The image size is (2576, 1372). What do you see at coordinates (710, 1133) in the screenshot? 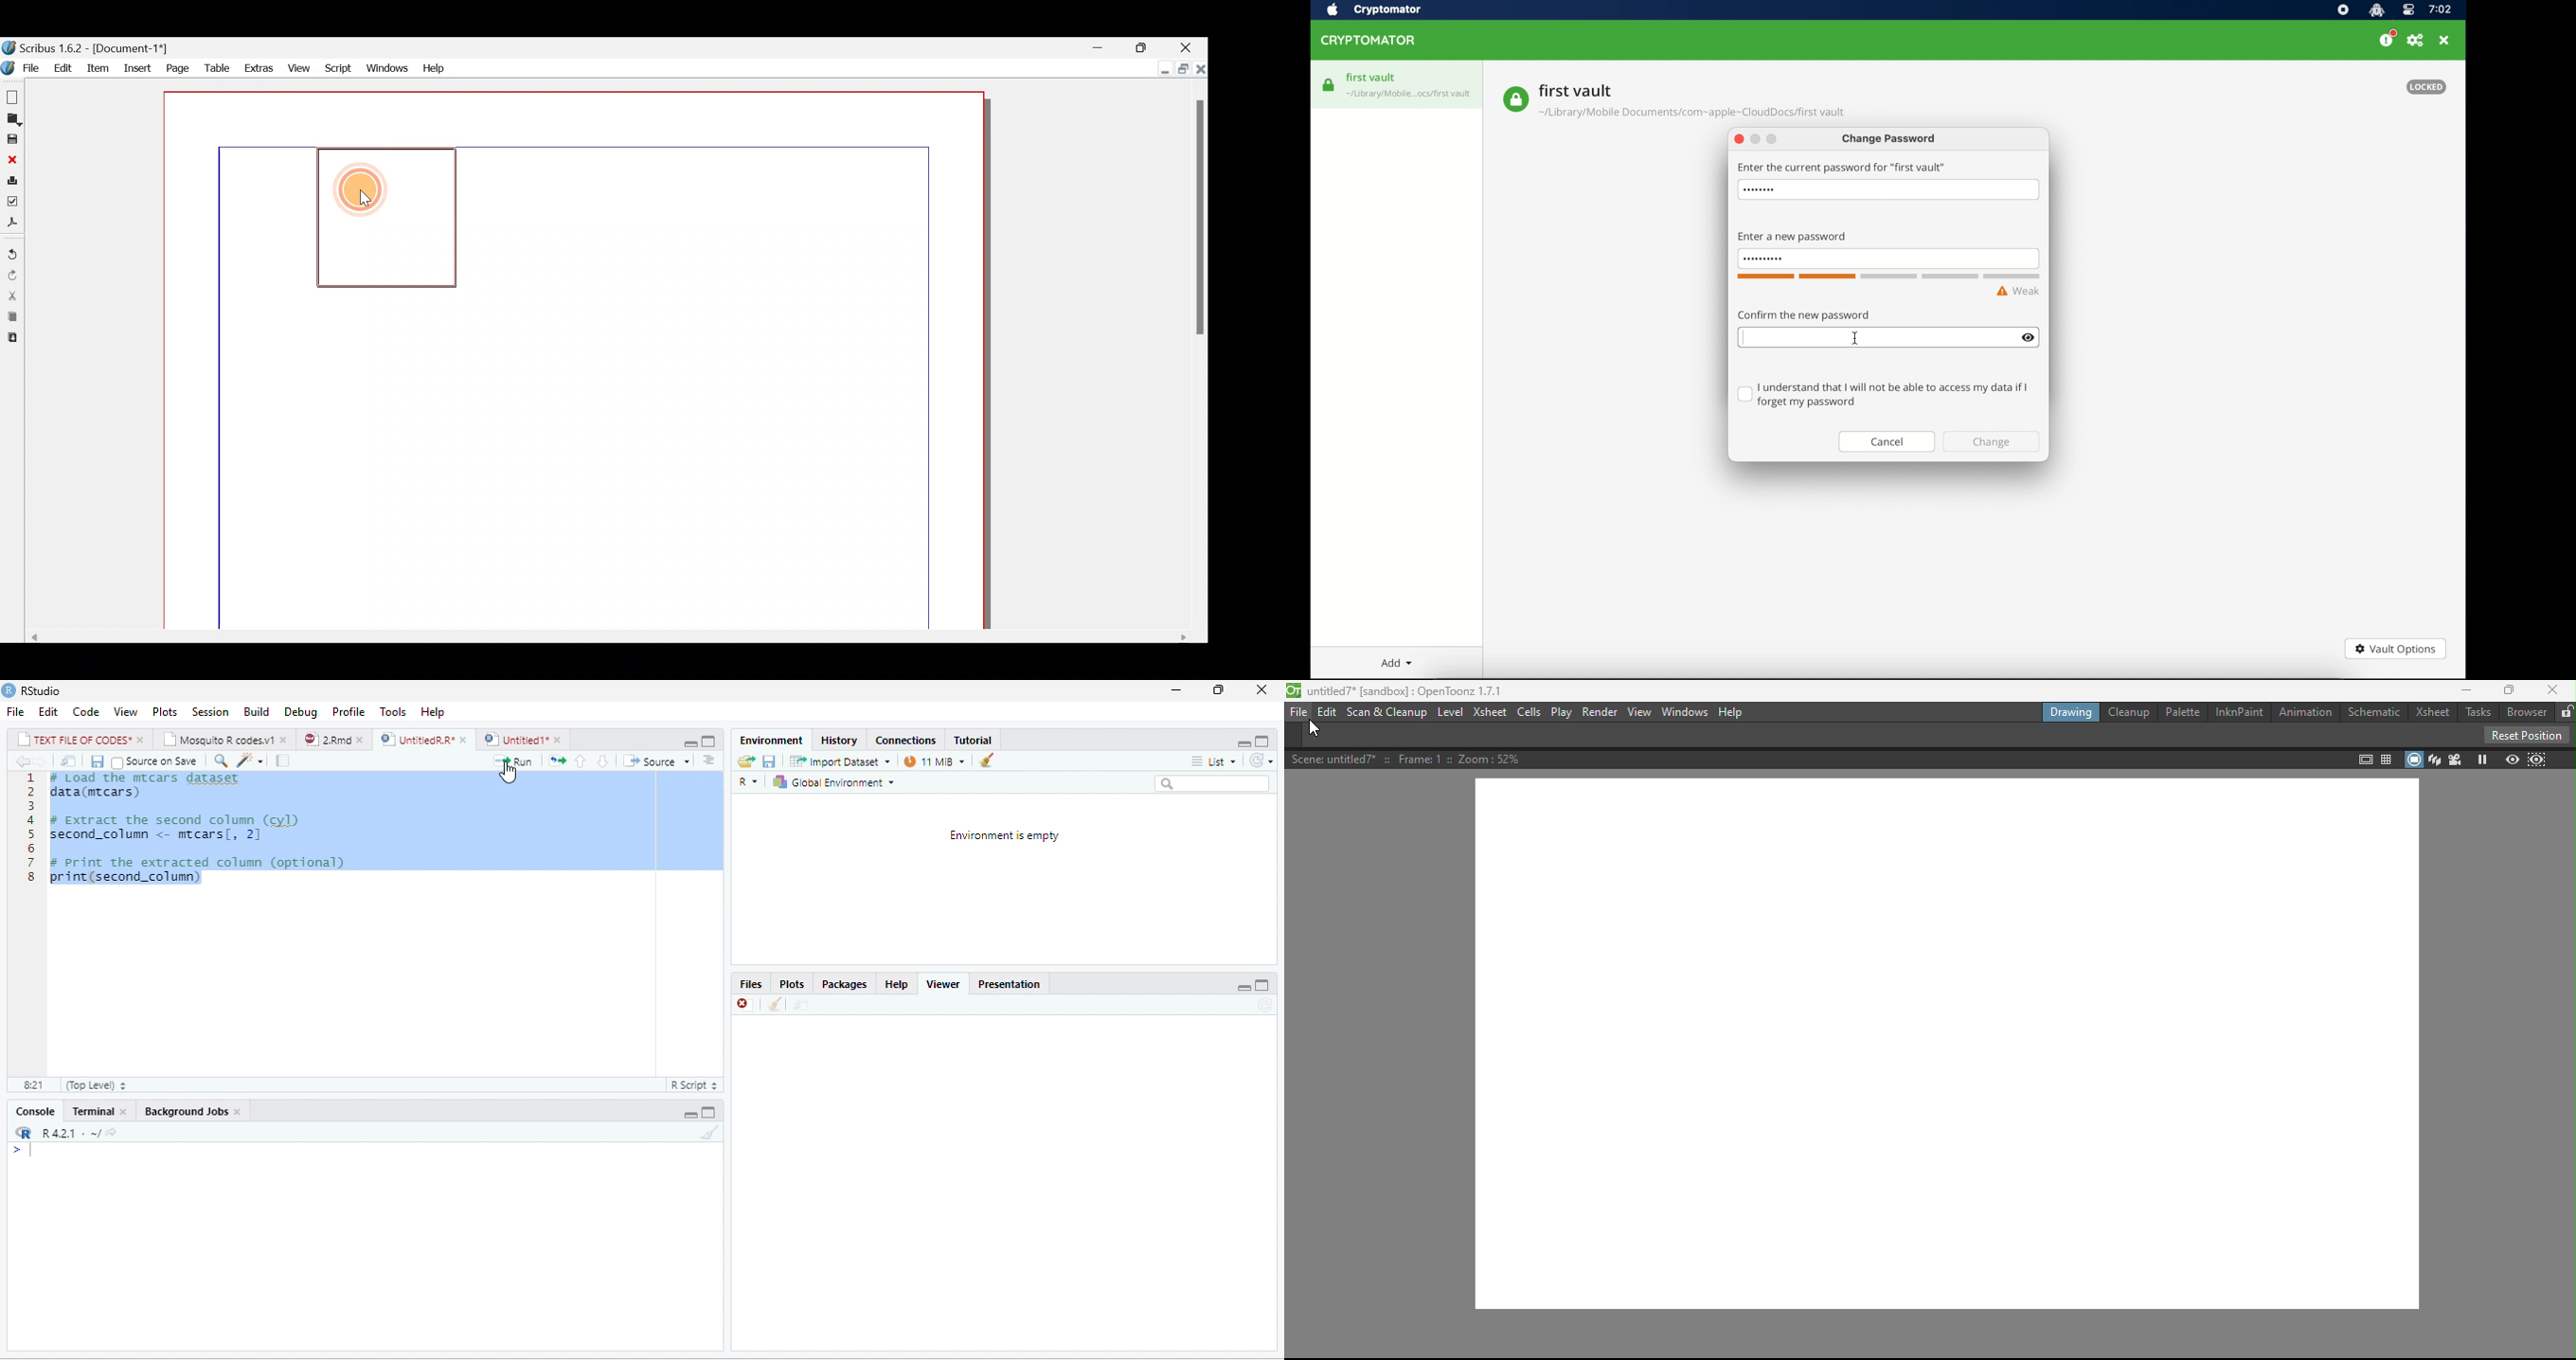
I see `clear` at bounding box center [710, 1133].